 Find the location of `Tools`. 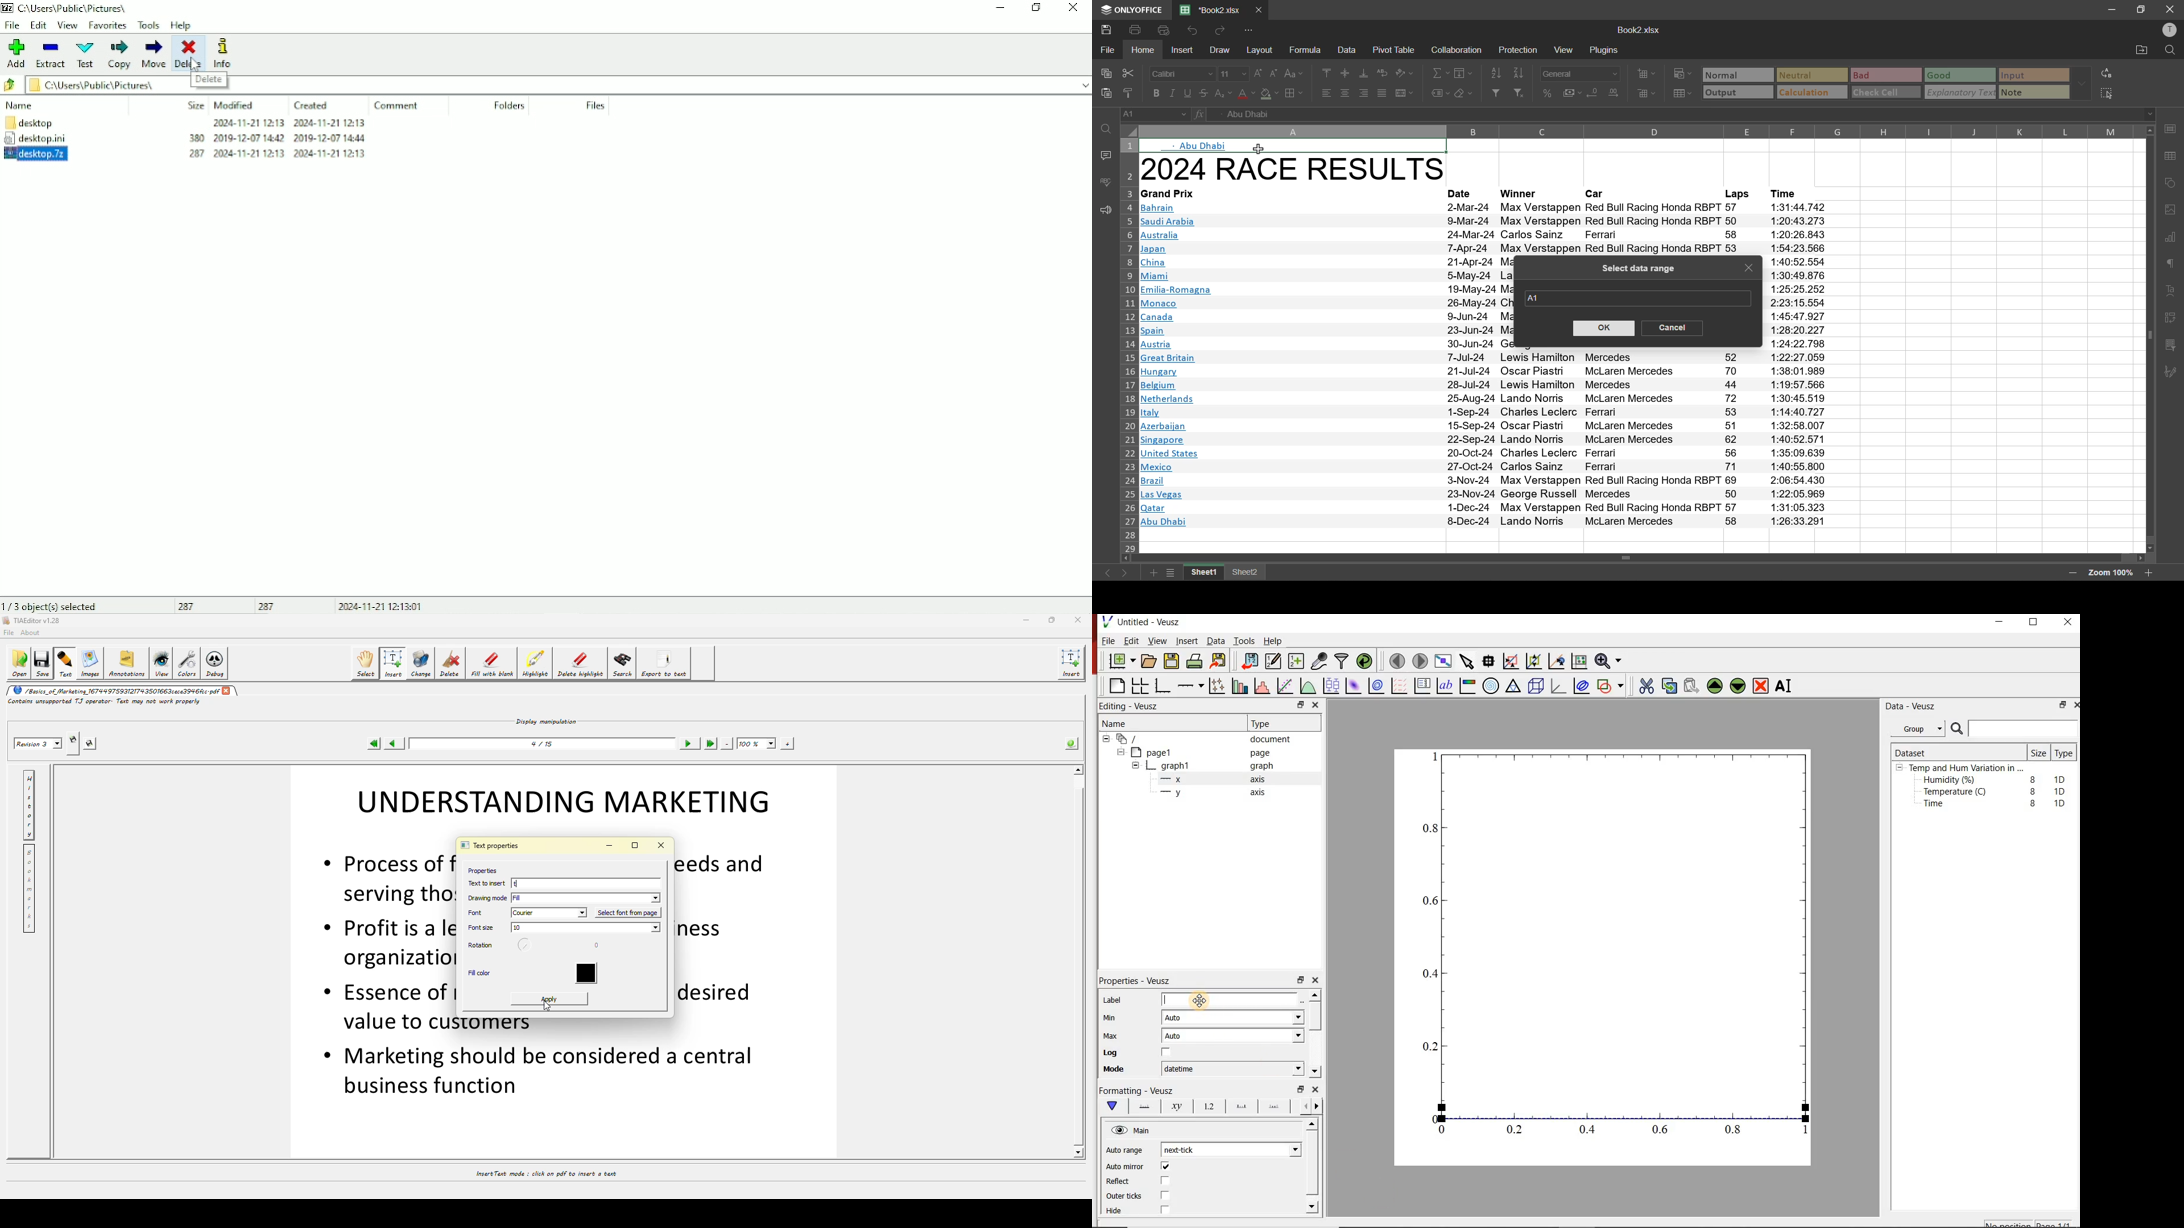

Tools is located at coordinates (1243, 641).